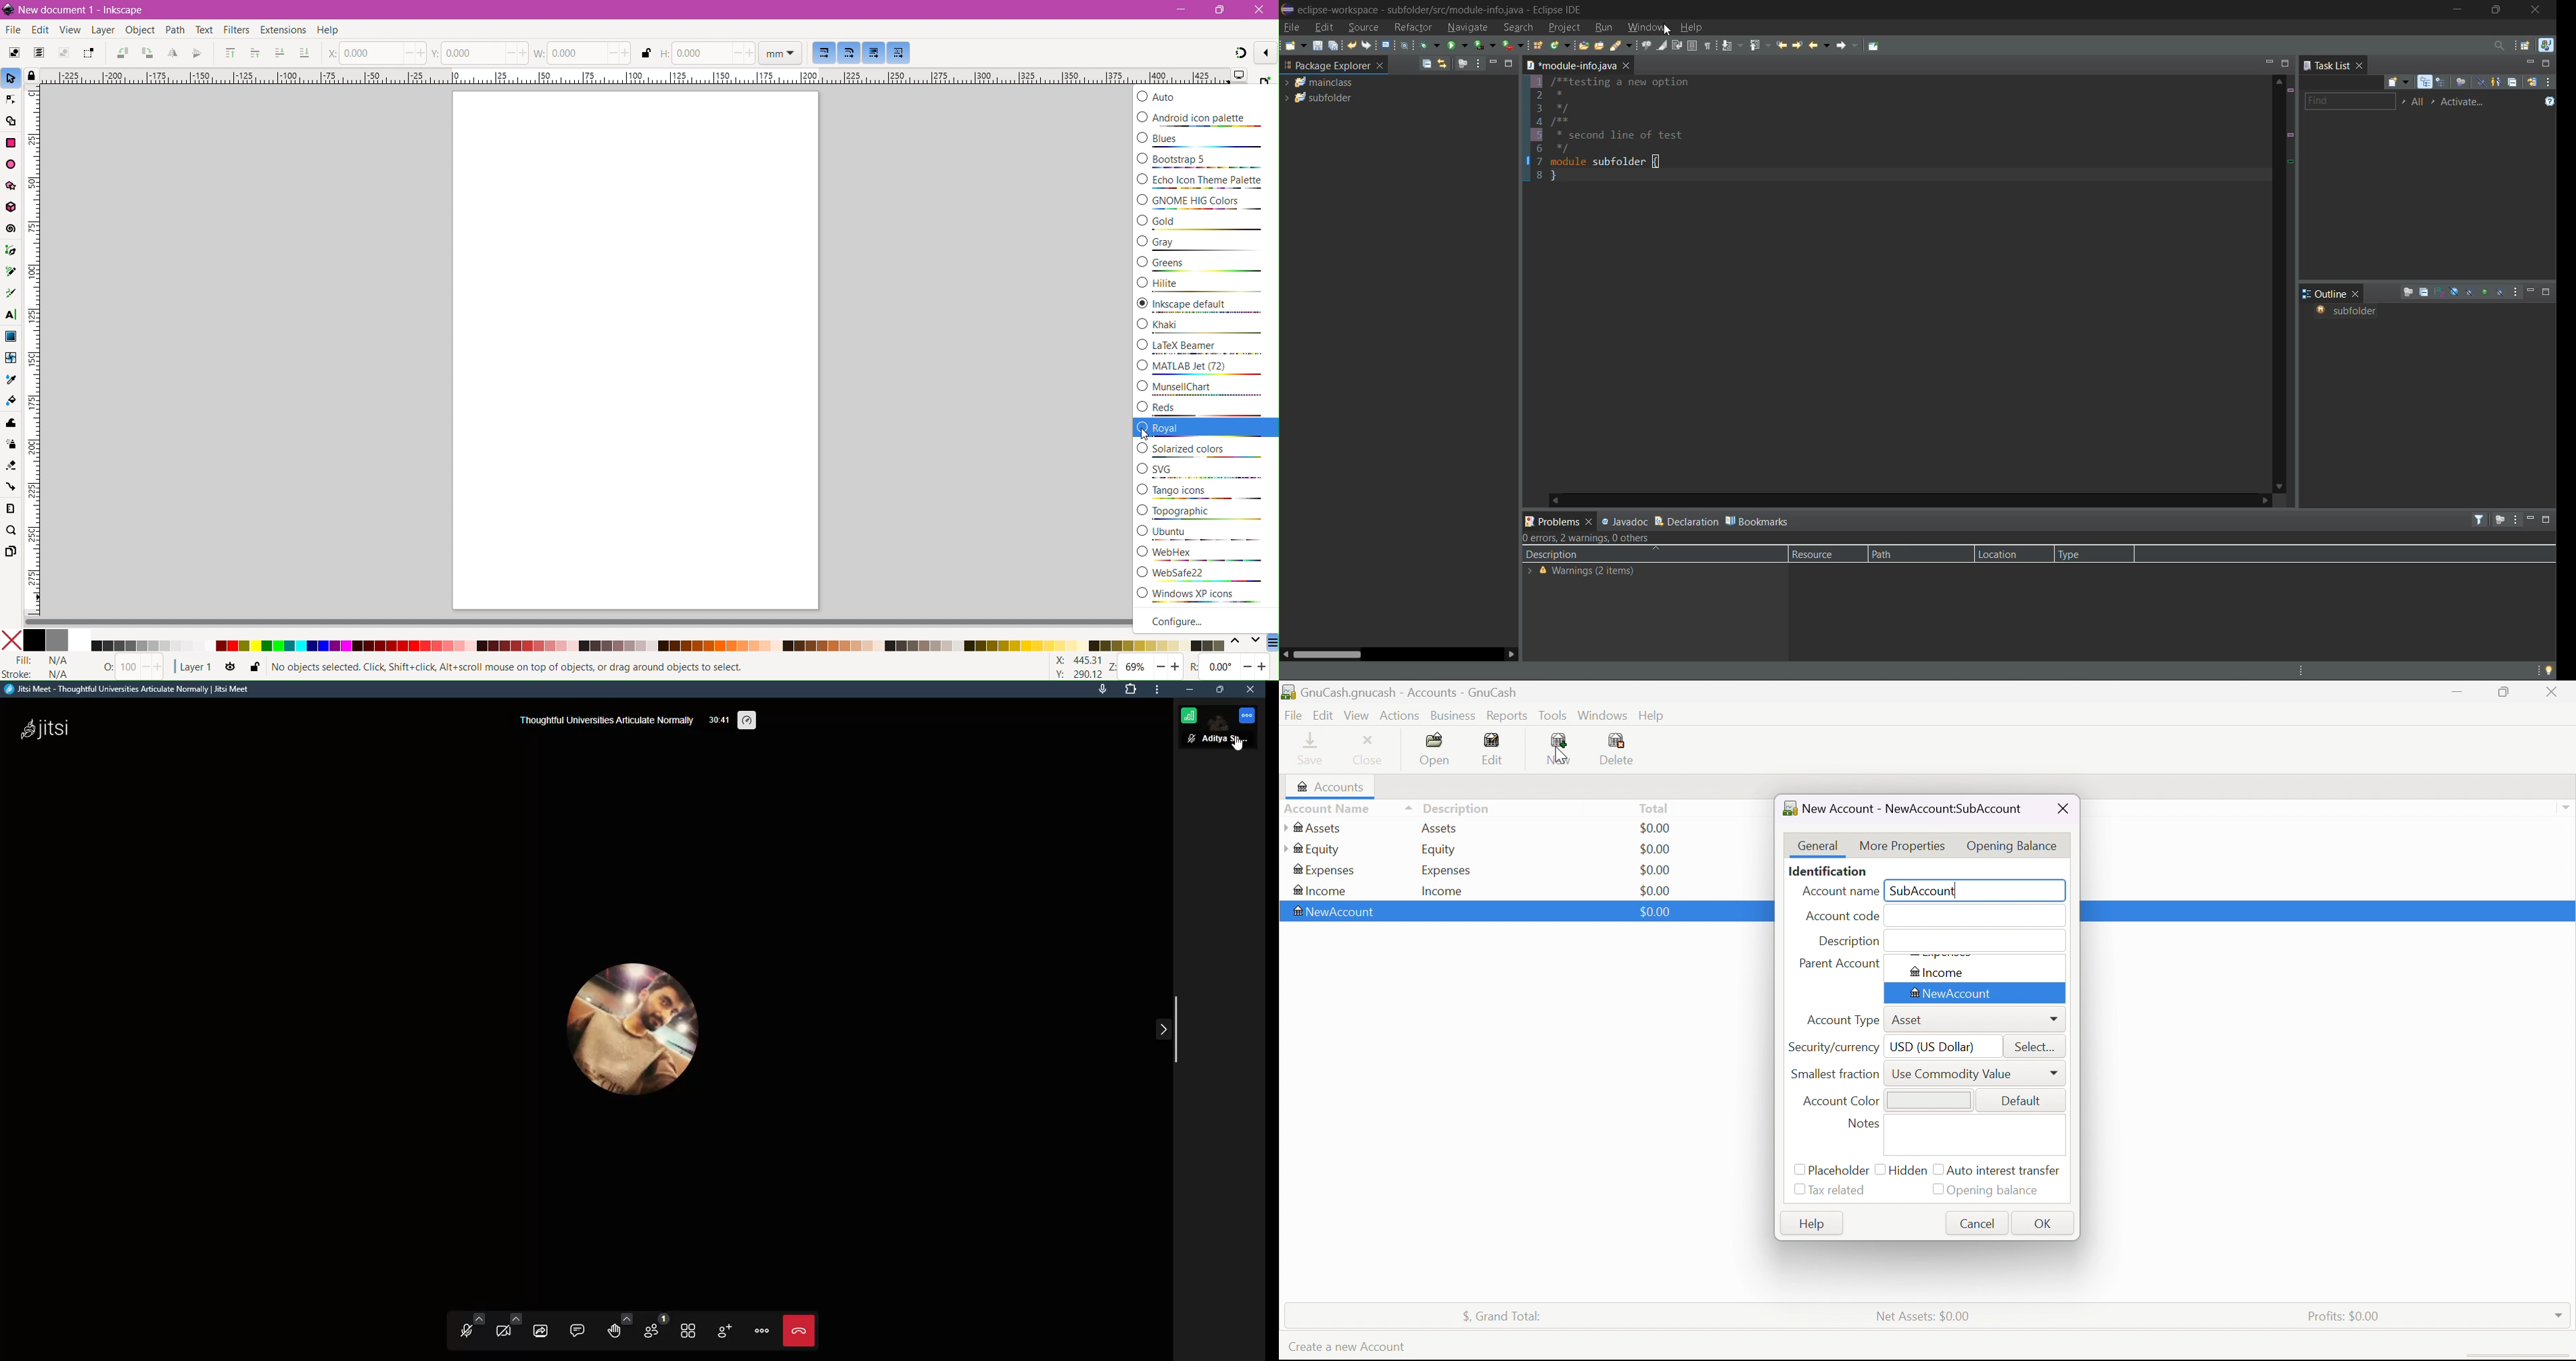 This screenshot has width=2576, height=1372. What do you see at coordinates (11, 144) in the screenshot?
I see `Rectangle Tool` at bounding box center [11, 144].